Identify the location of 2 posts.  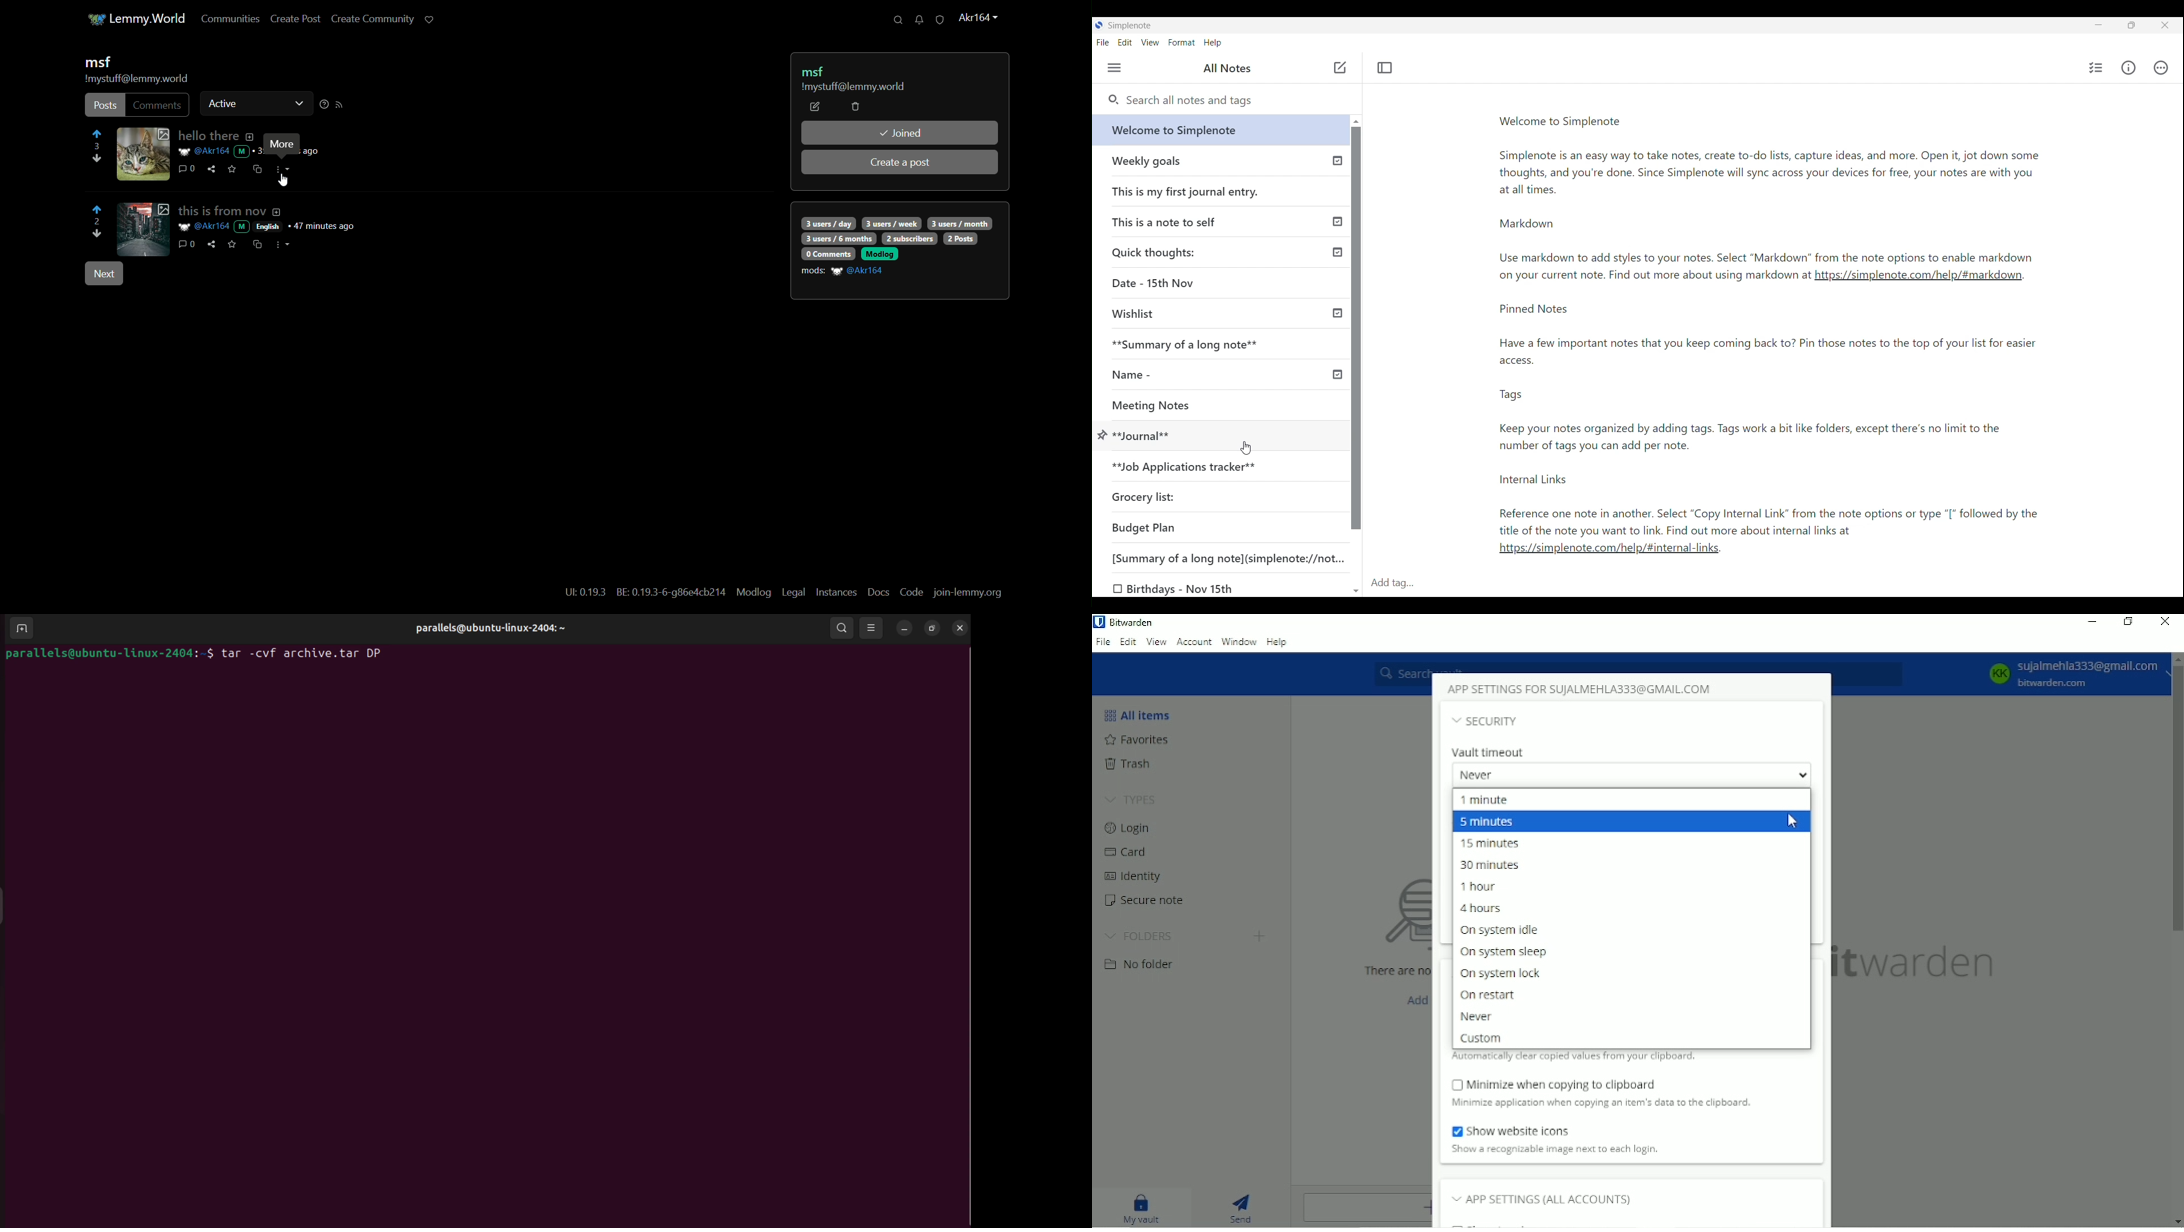
(961, 239).